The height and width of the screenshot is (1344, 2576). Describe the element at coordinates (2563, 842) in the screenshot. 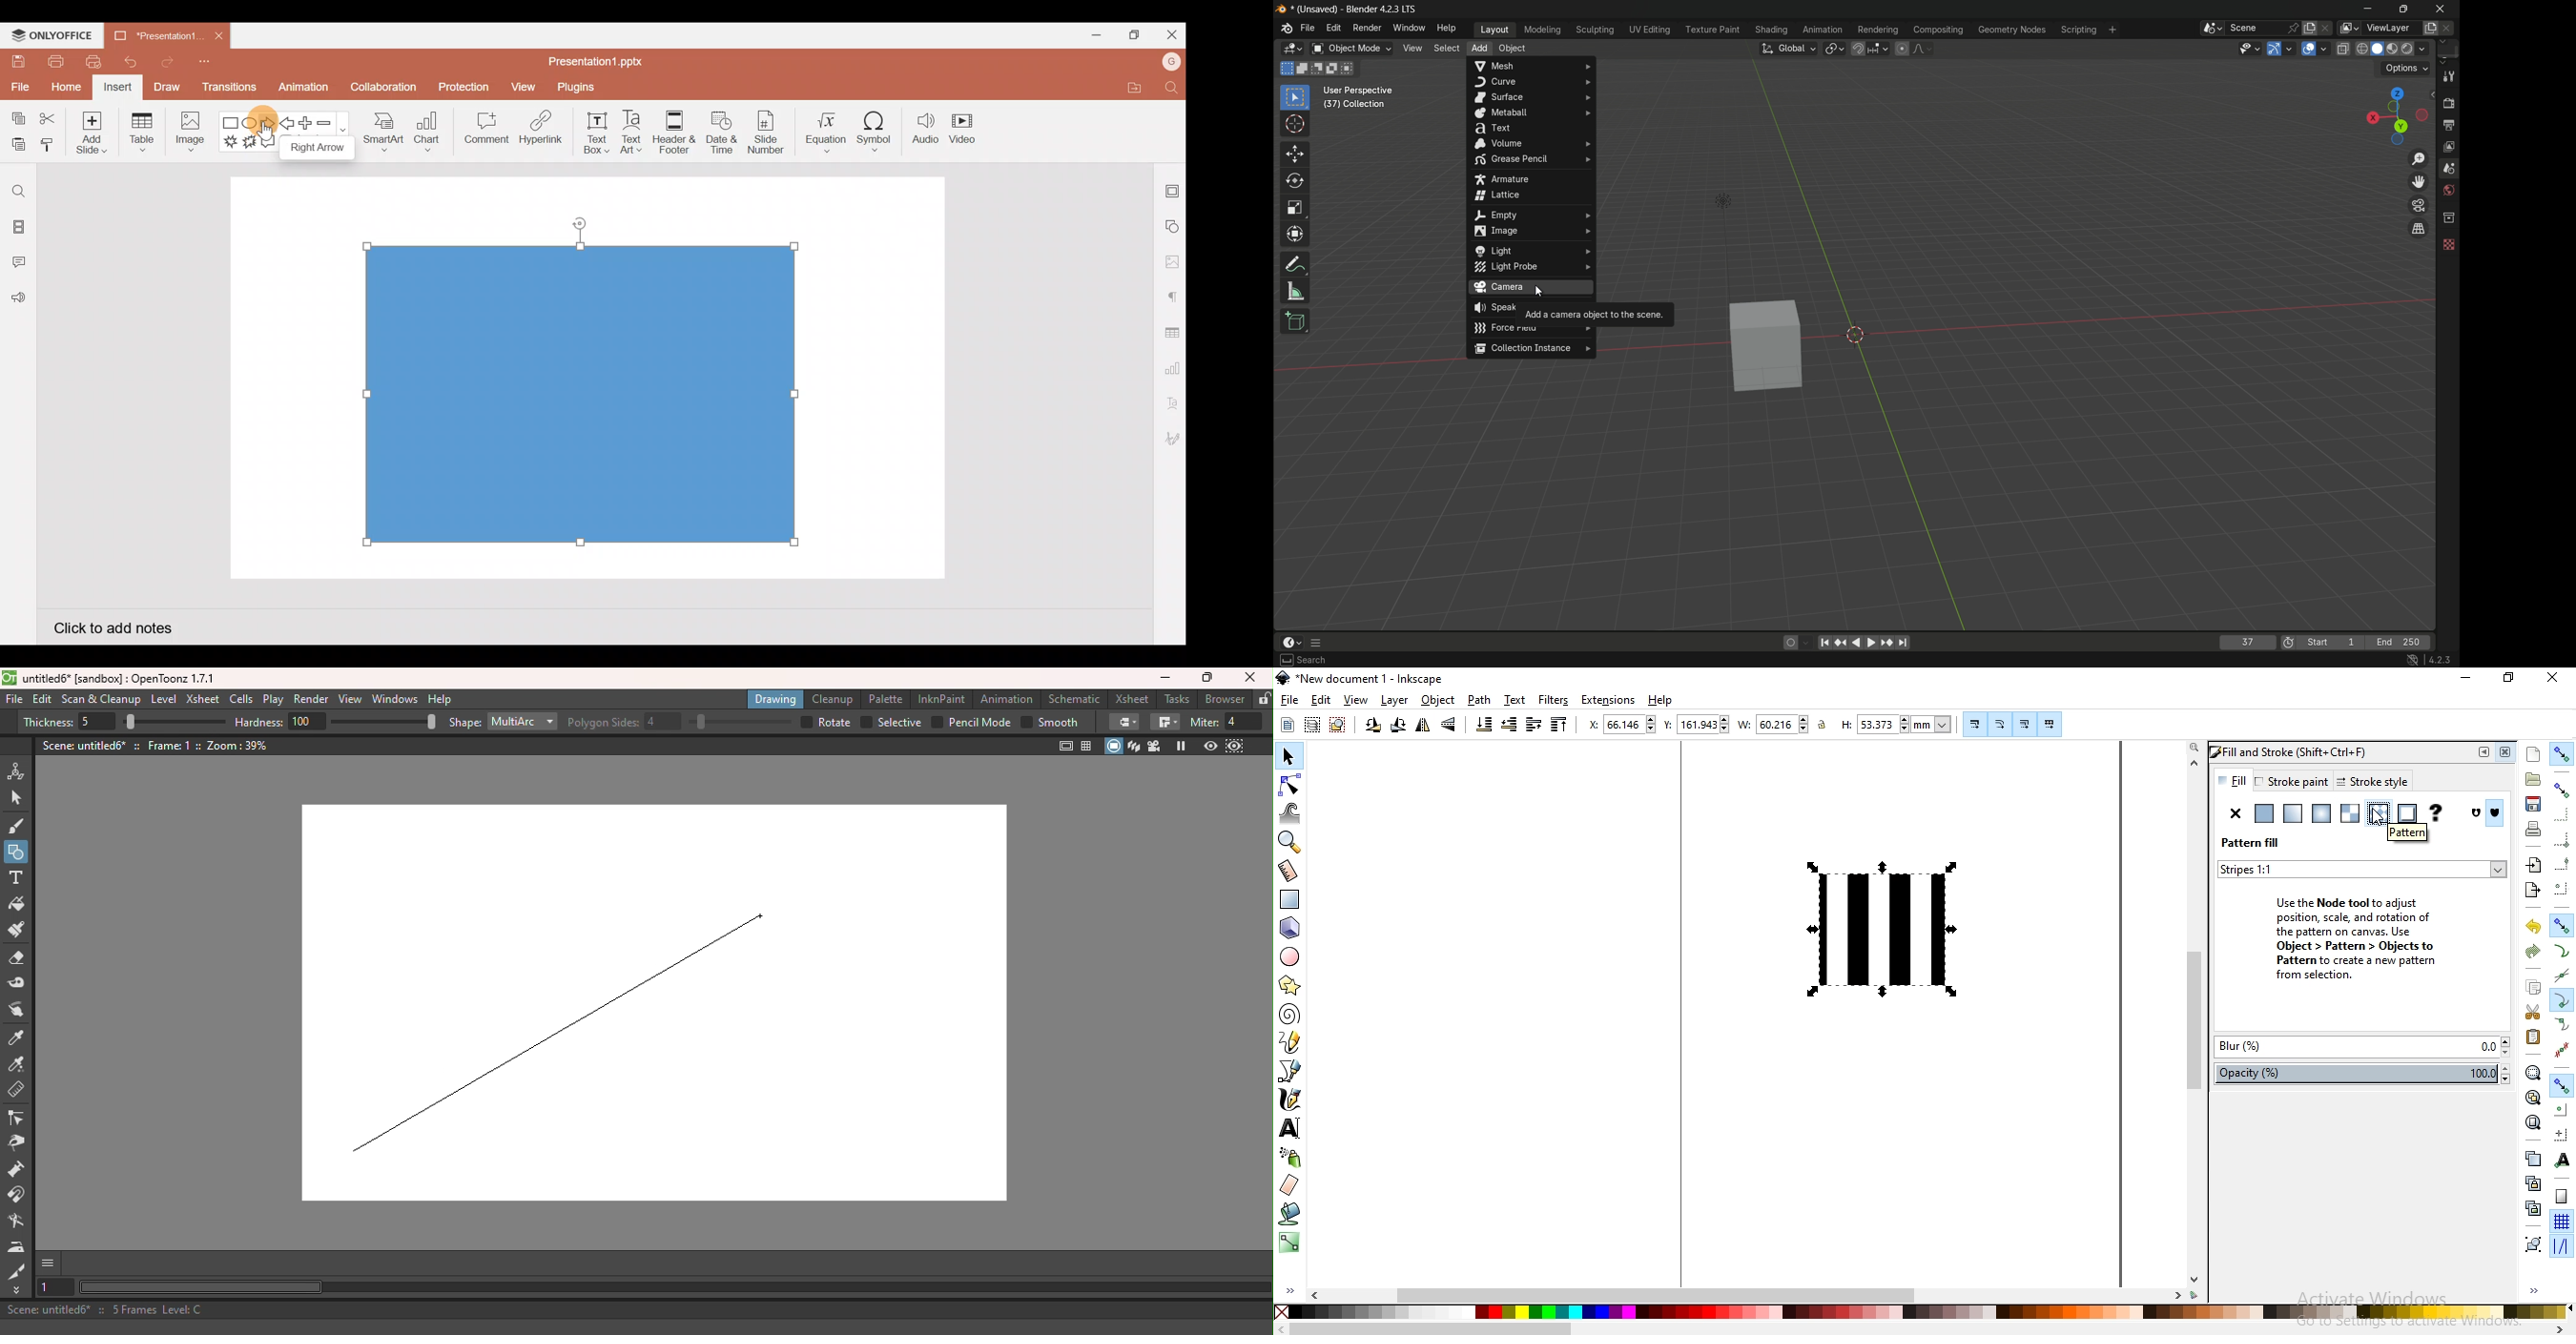

I see `snap bounding box corners` at that location.